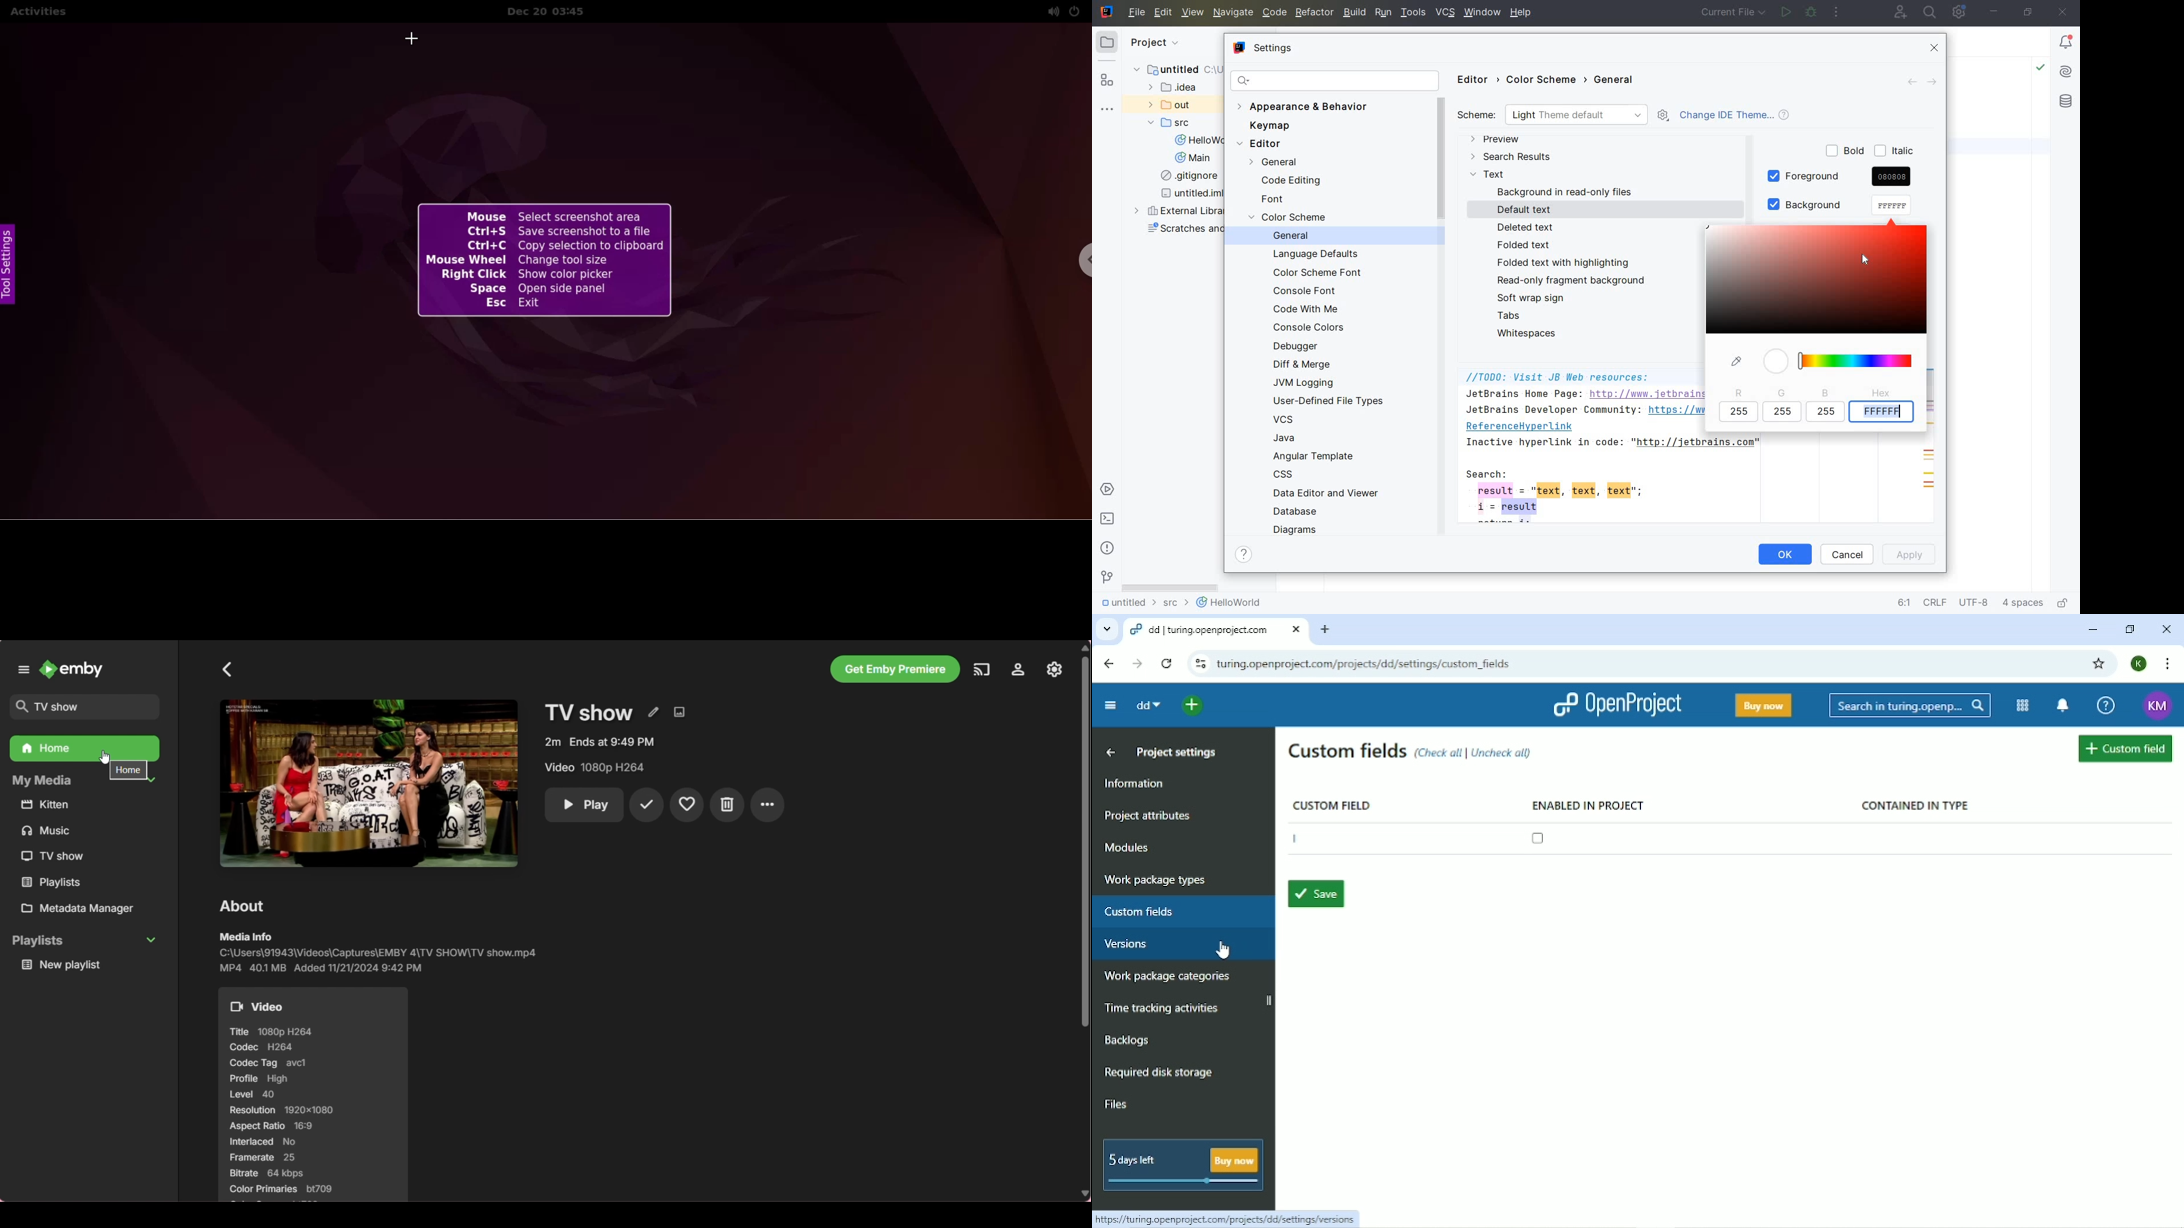 The height and width of the screenshot is (1232, 2184). Describe the element at coordinates (1151, 817) in the screenshot. I see `Project attributes` at that location.